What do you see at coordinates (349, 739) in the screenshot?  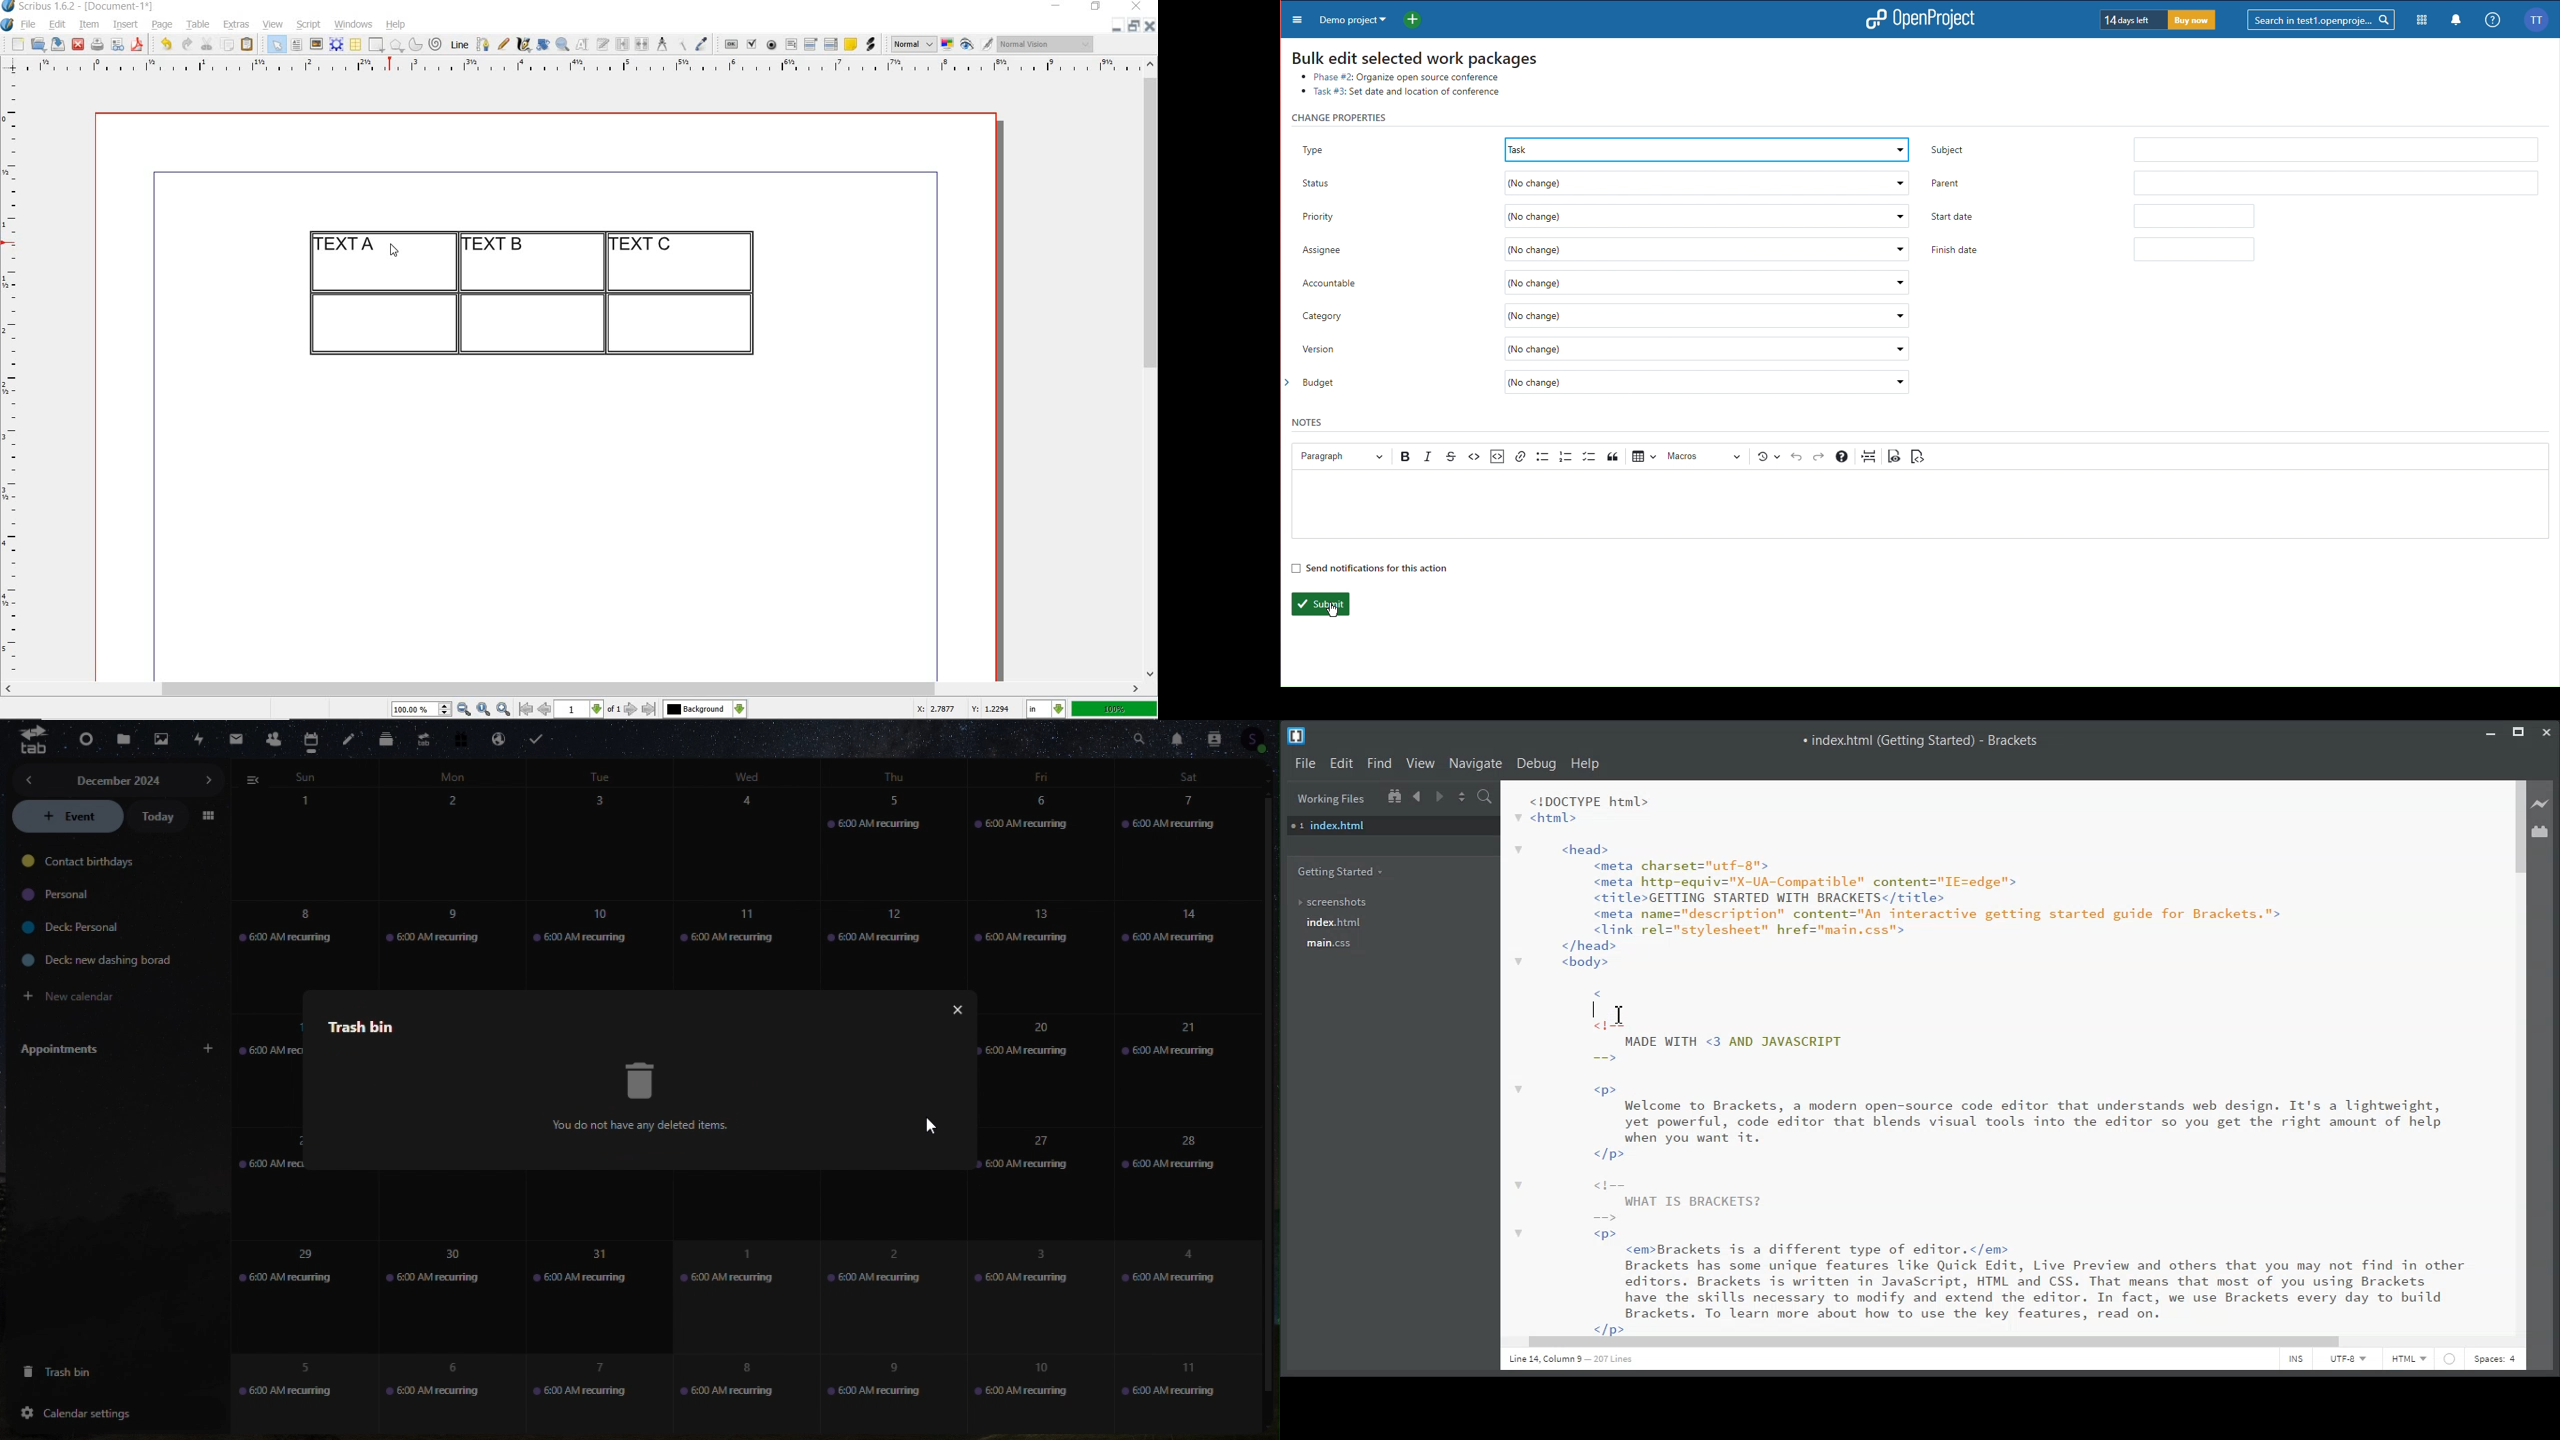 I see `notes` at bounding box center [349, 739].